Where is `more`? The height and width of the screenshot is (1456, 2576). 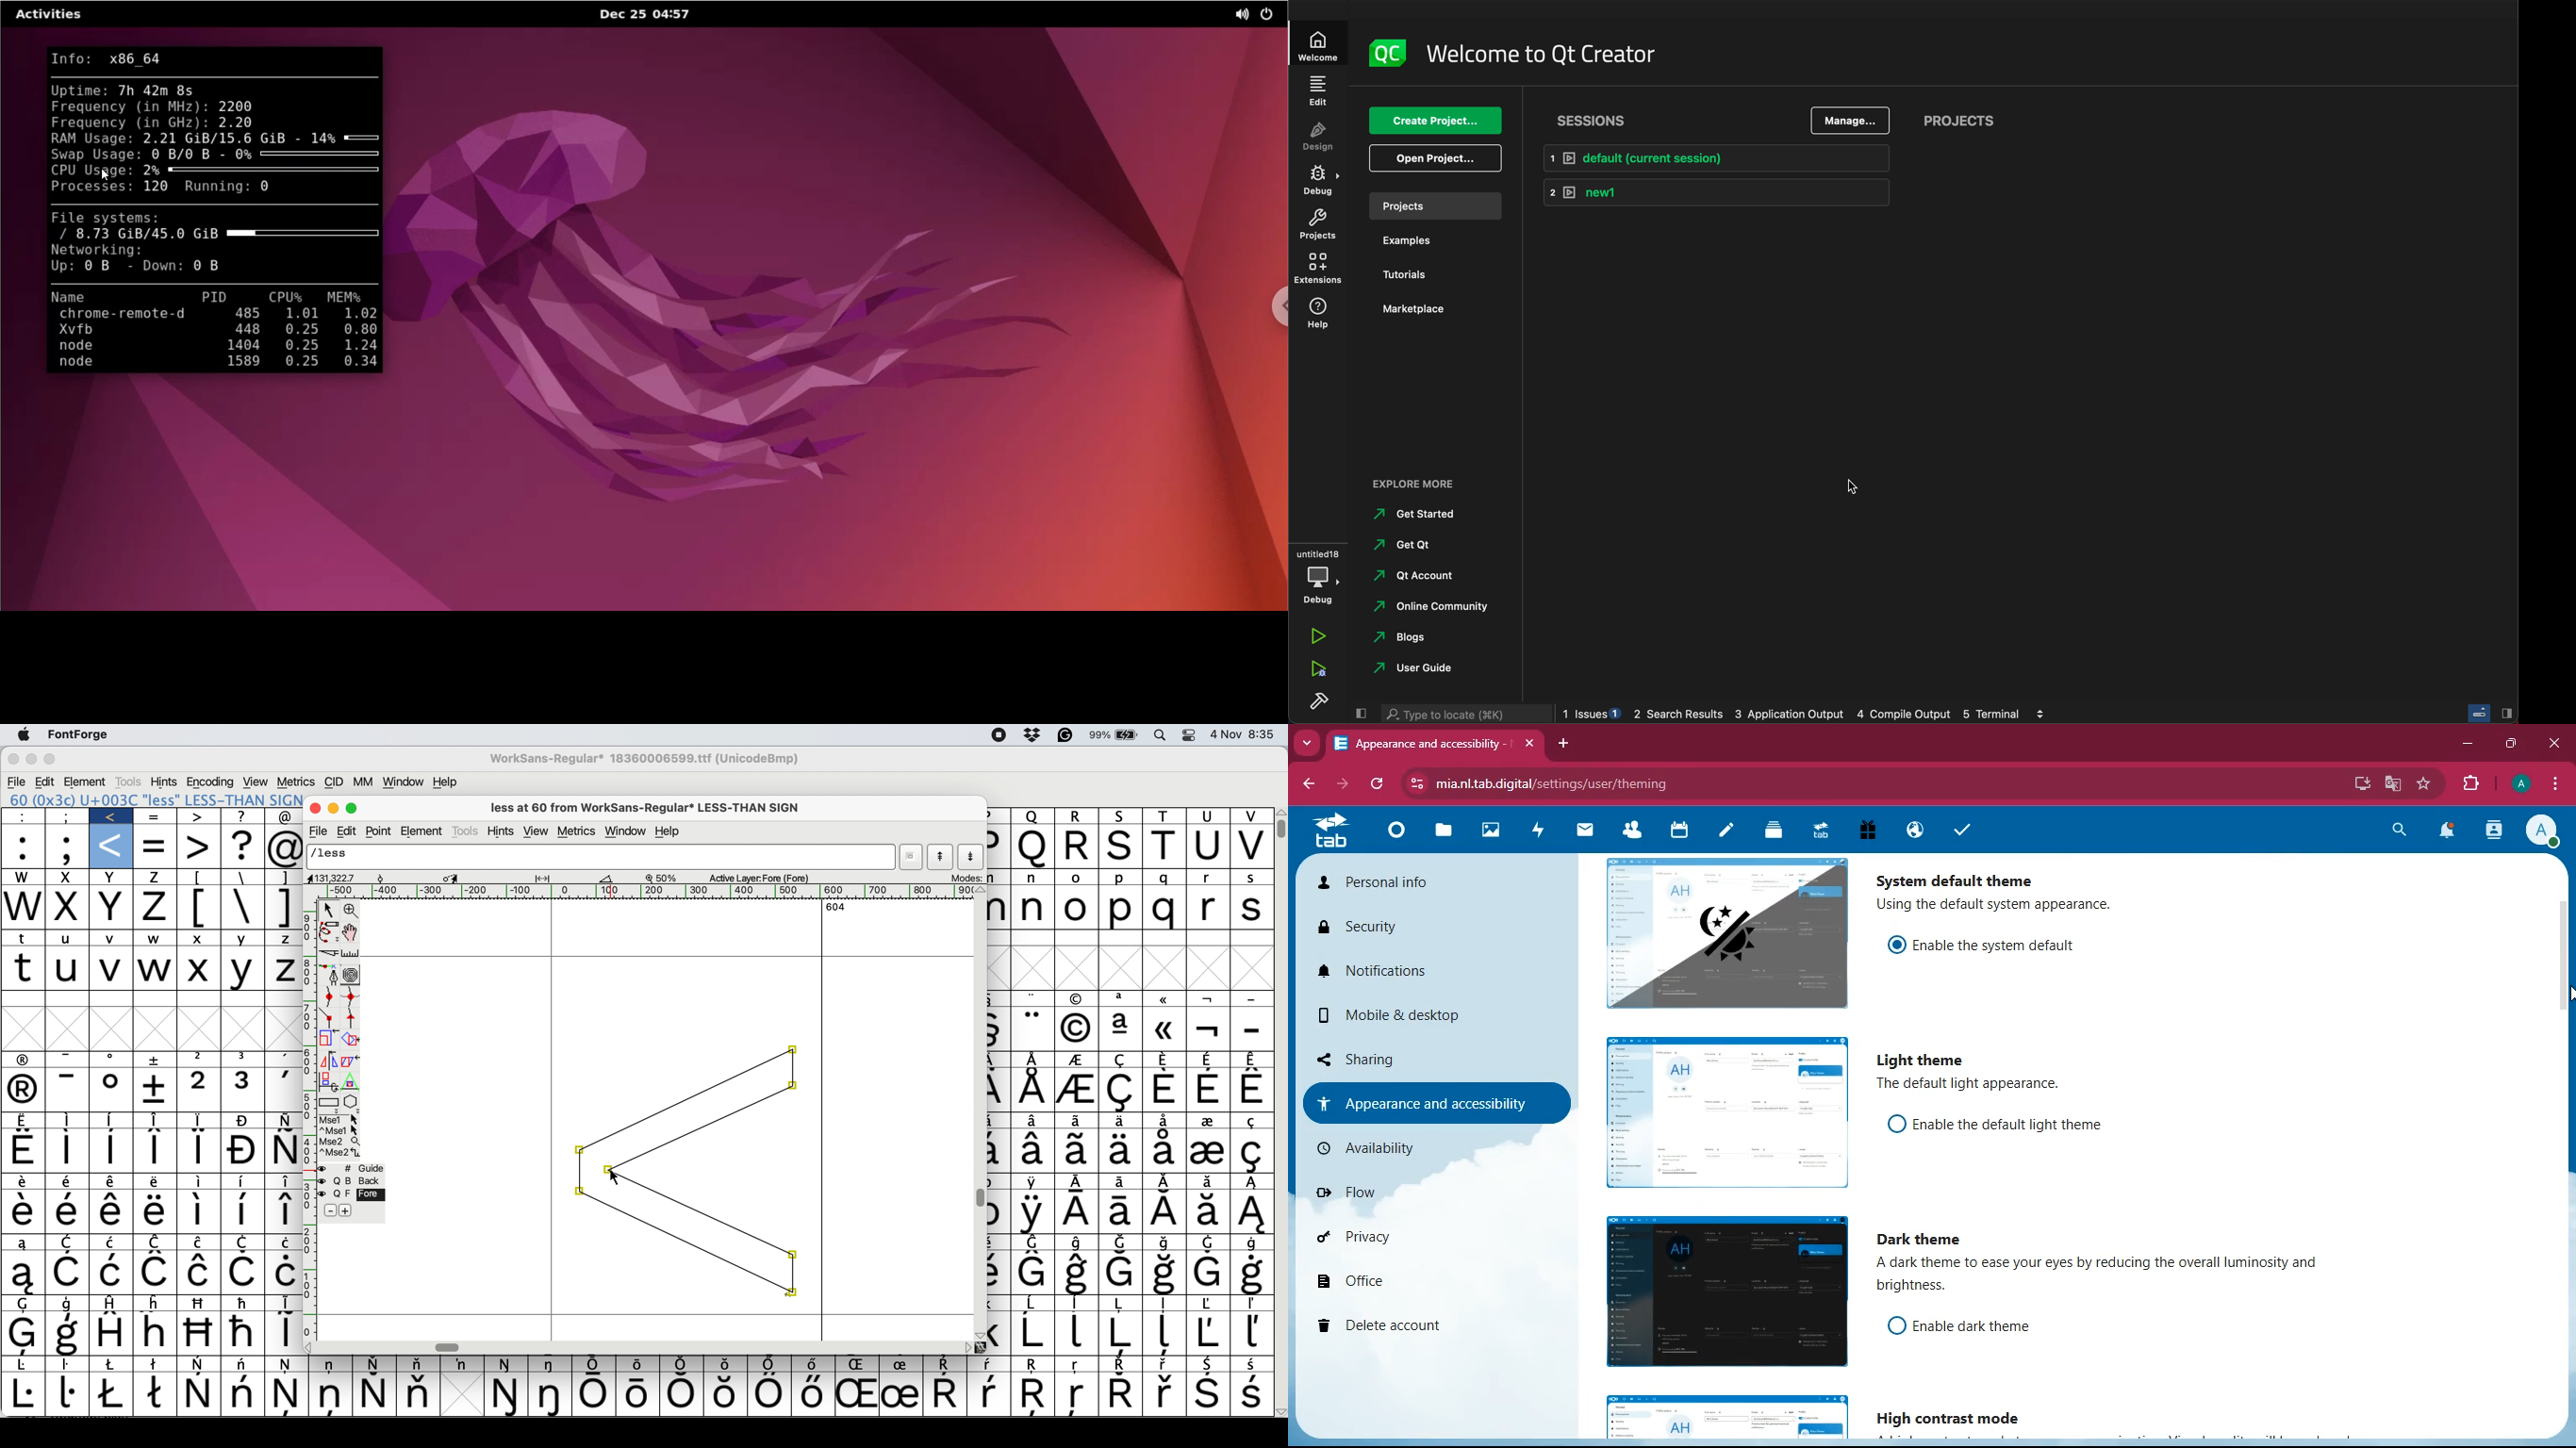 more is located at coordinates (1309, 743).